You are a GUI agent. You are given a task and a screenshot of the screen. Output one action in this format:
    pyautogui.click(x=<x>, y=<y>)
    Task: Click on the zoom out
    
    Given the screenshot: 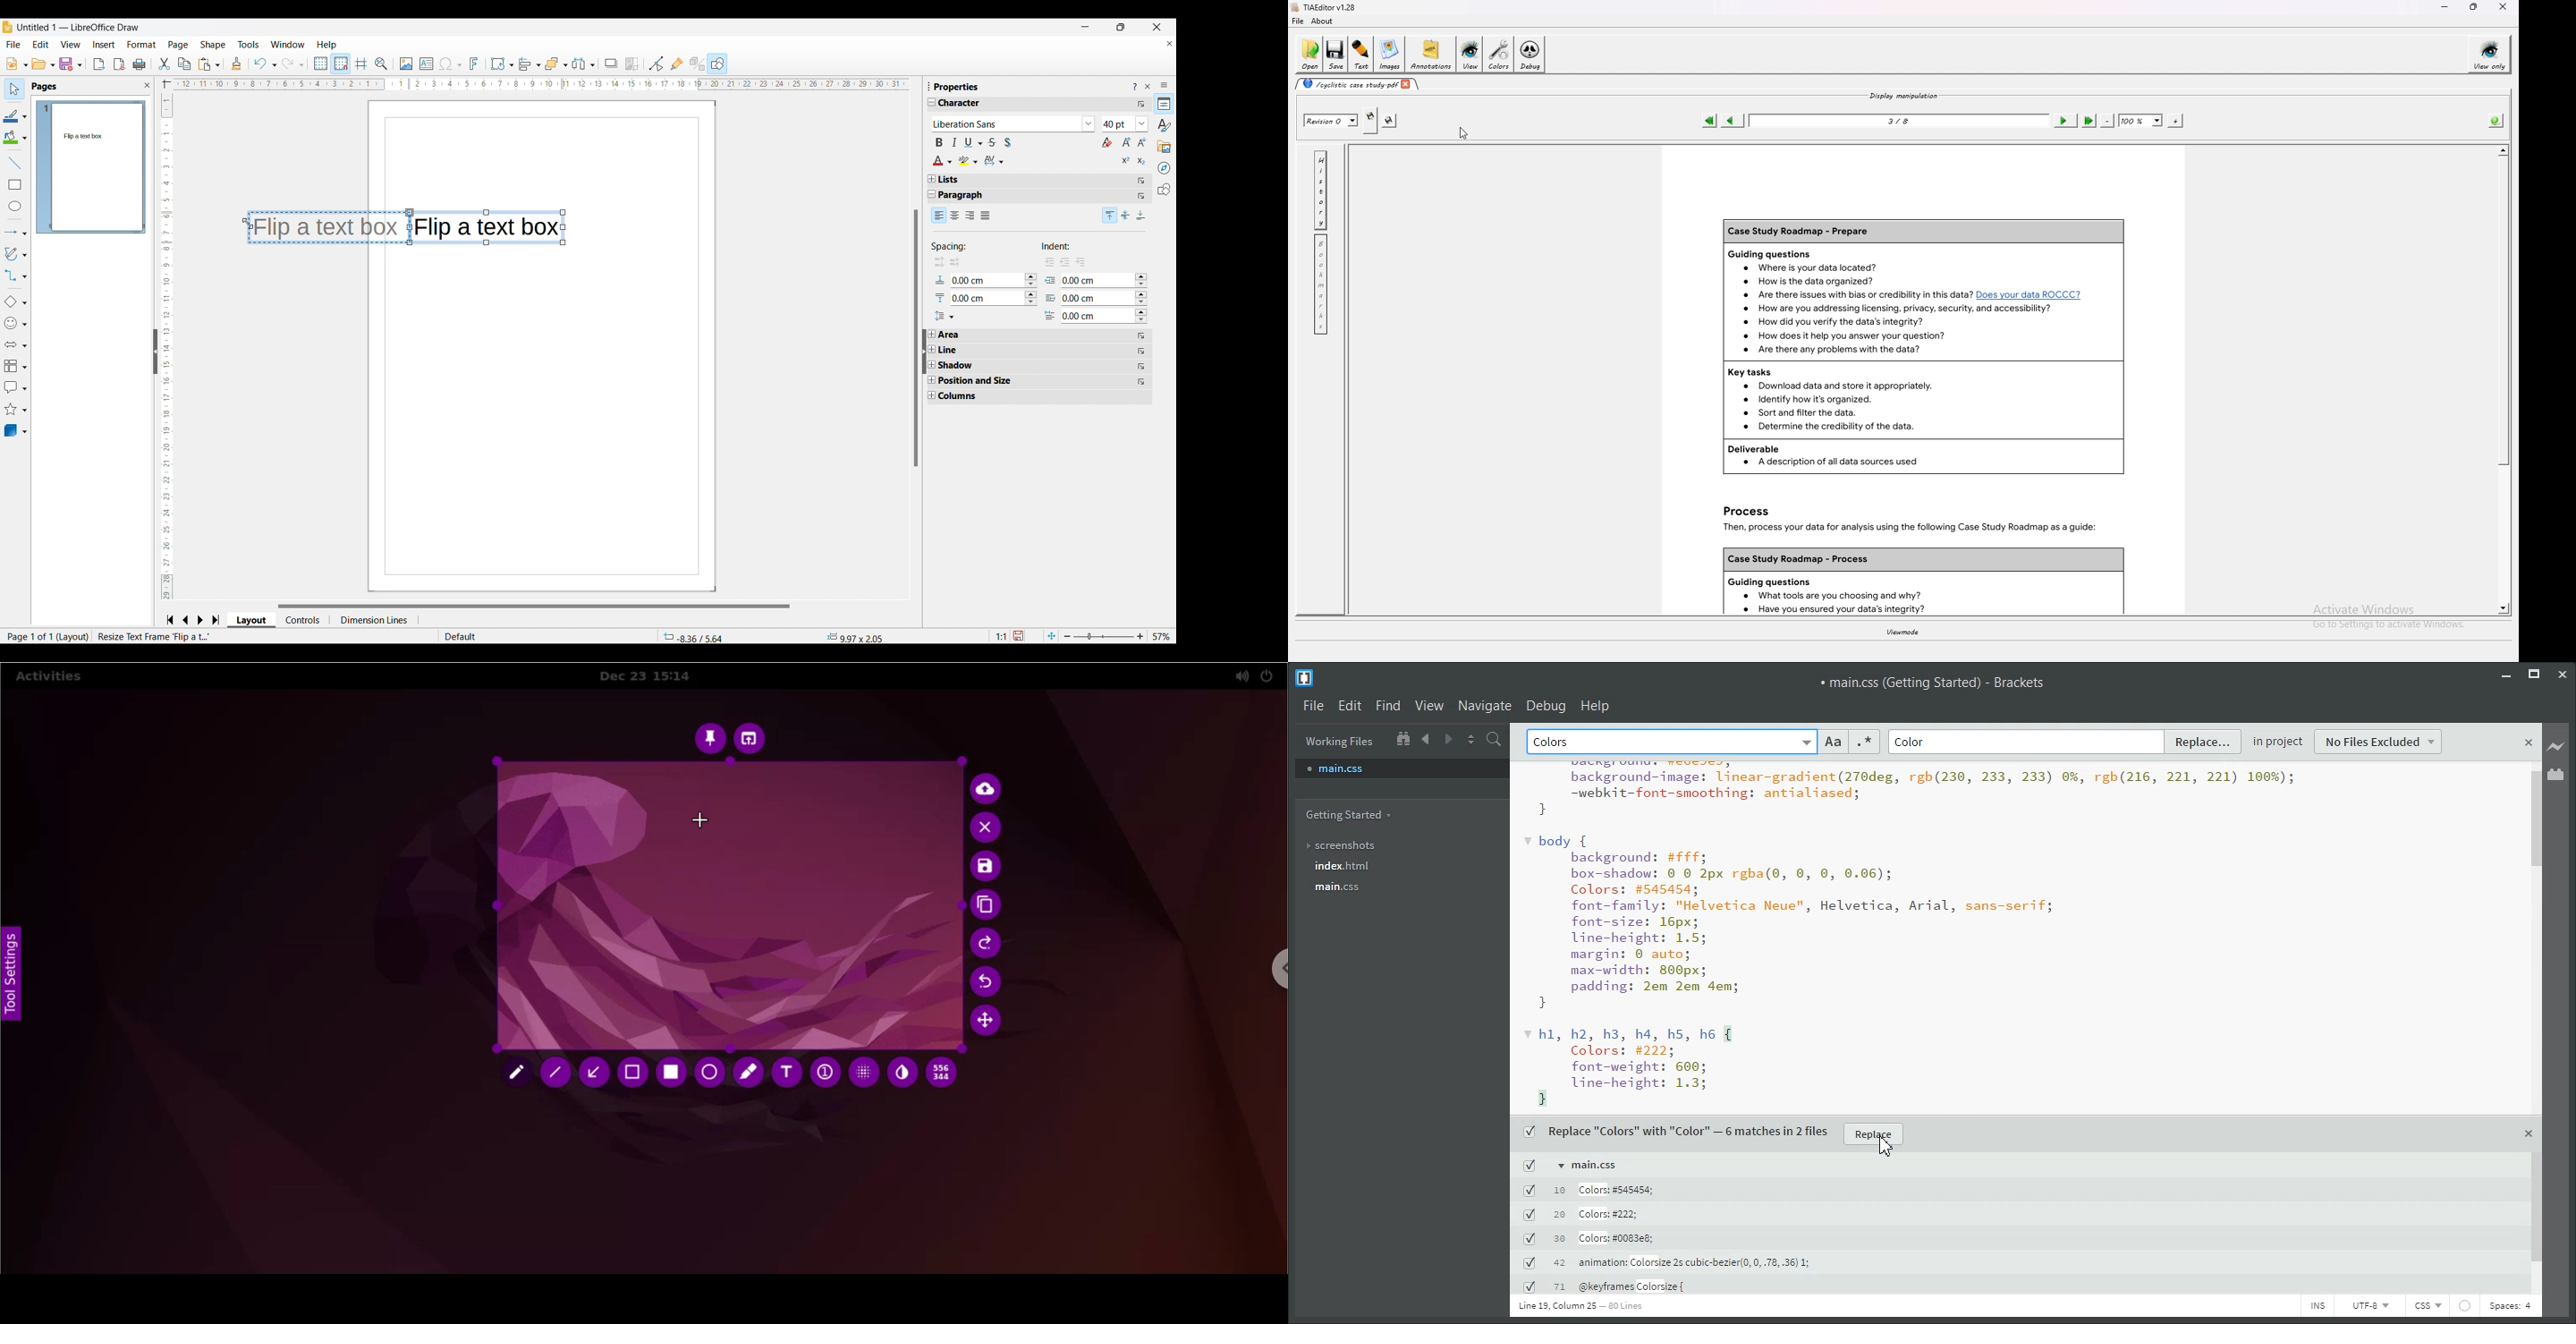 What is the action you would take?
    pyautogui.click(x=2107, y=120)
    